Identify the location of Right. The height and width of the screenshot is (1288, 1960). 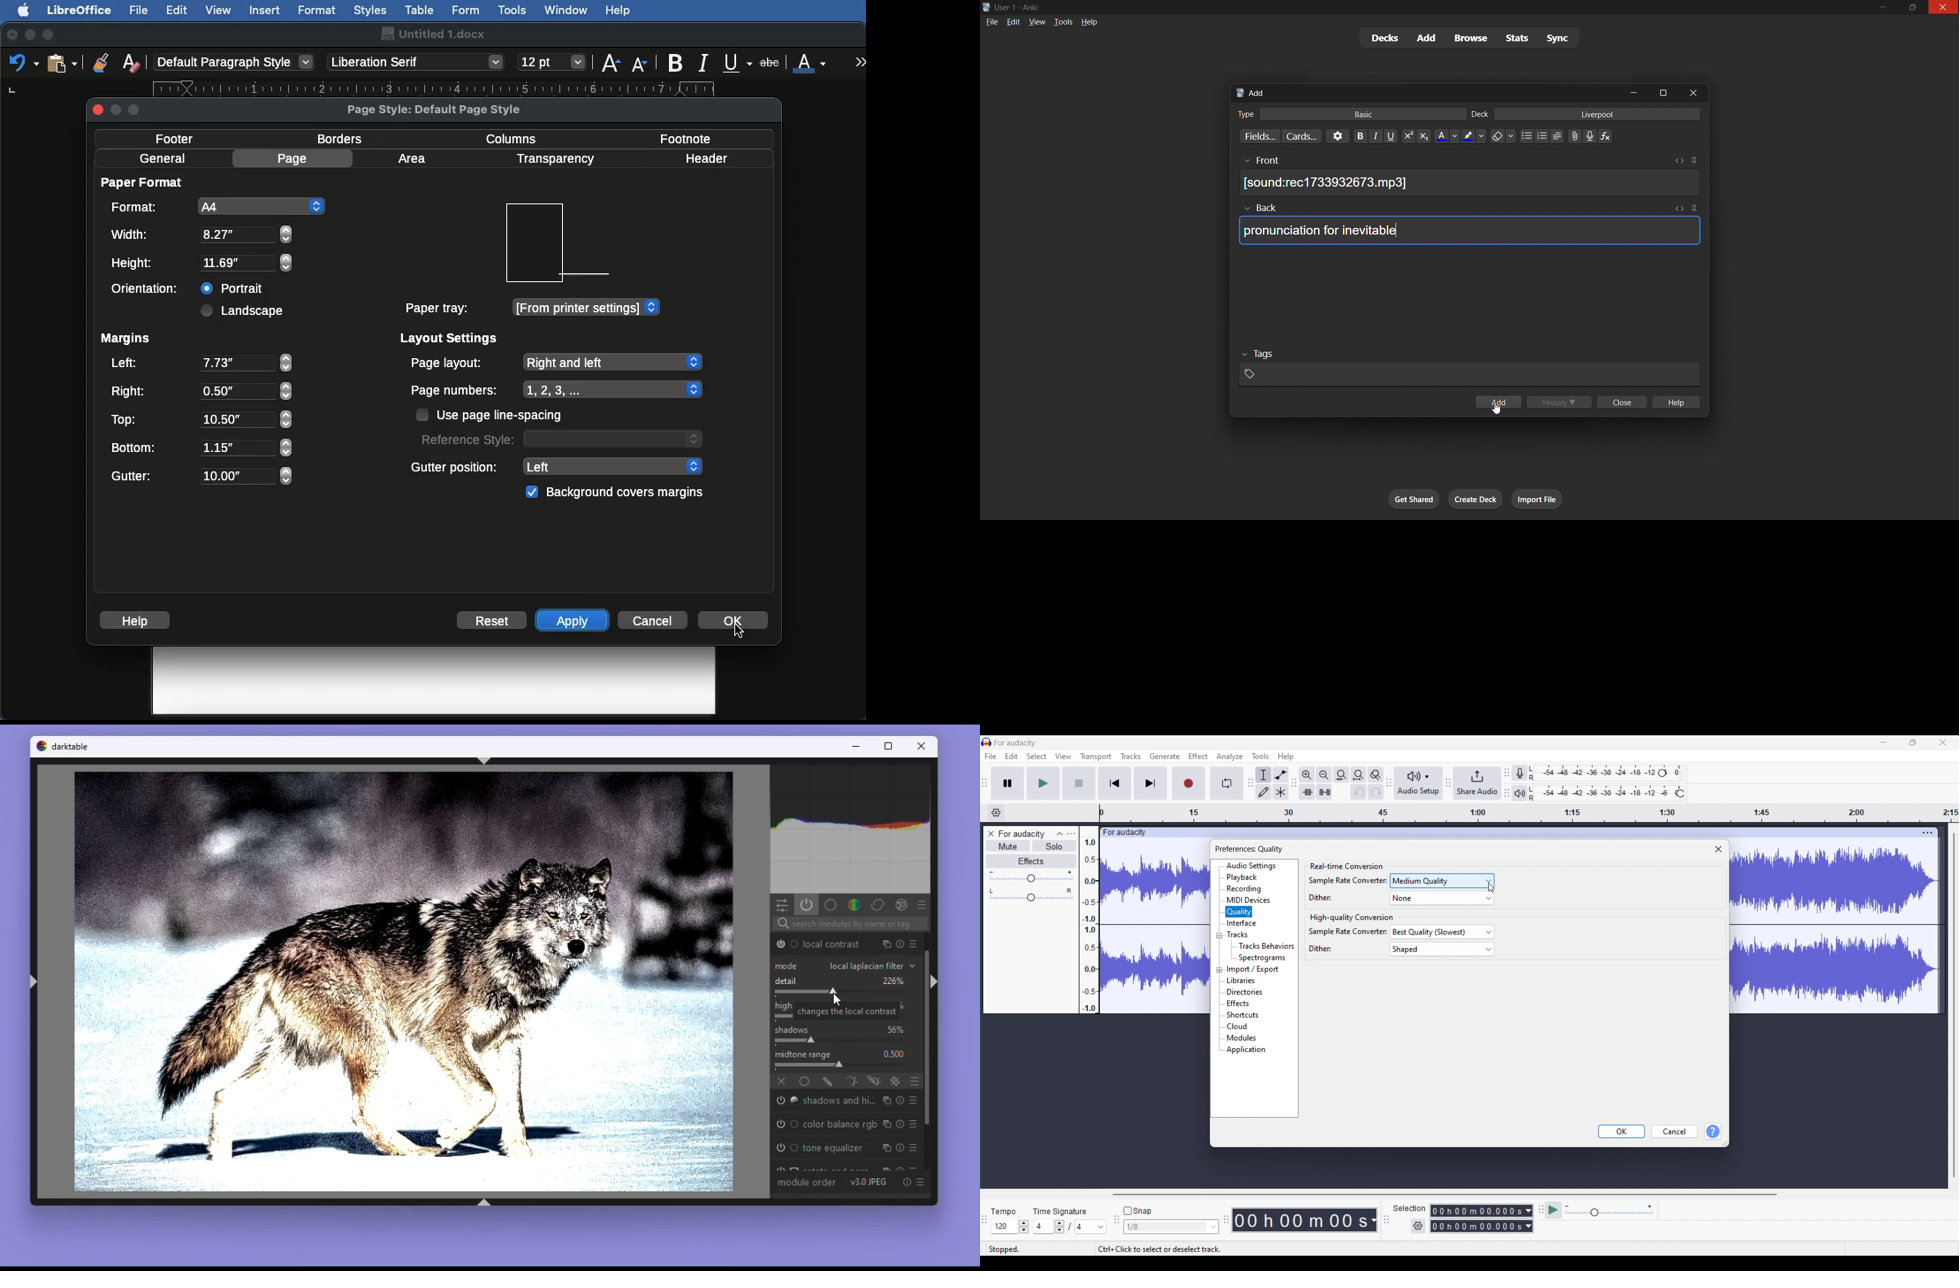
(200, 392).